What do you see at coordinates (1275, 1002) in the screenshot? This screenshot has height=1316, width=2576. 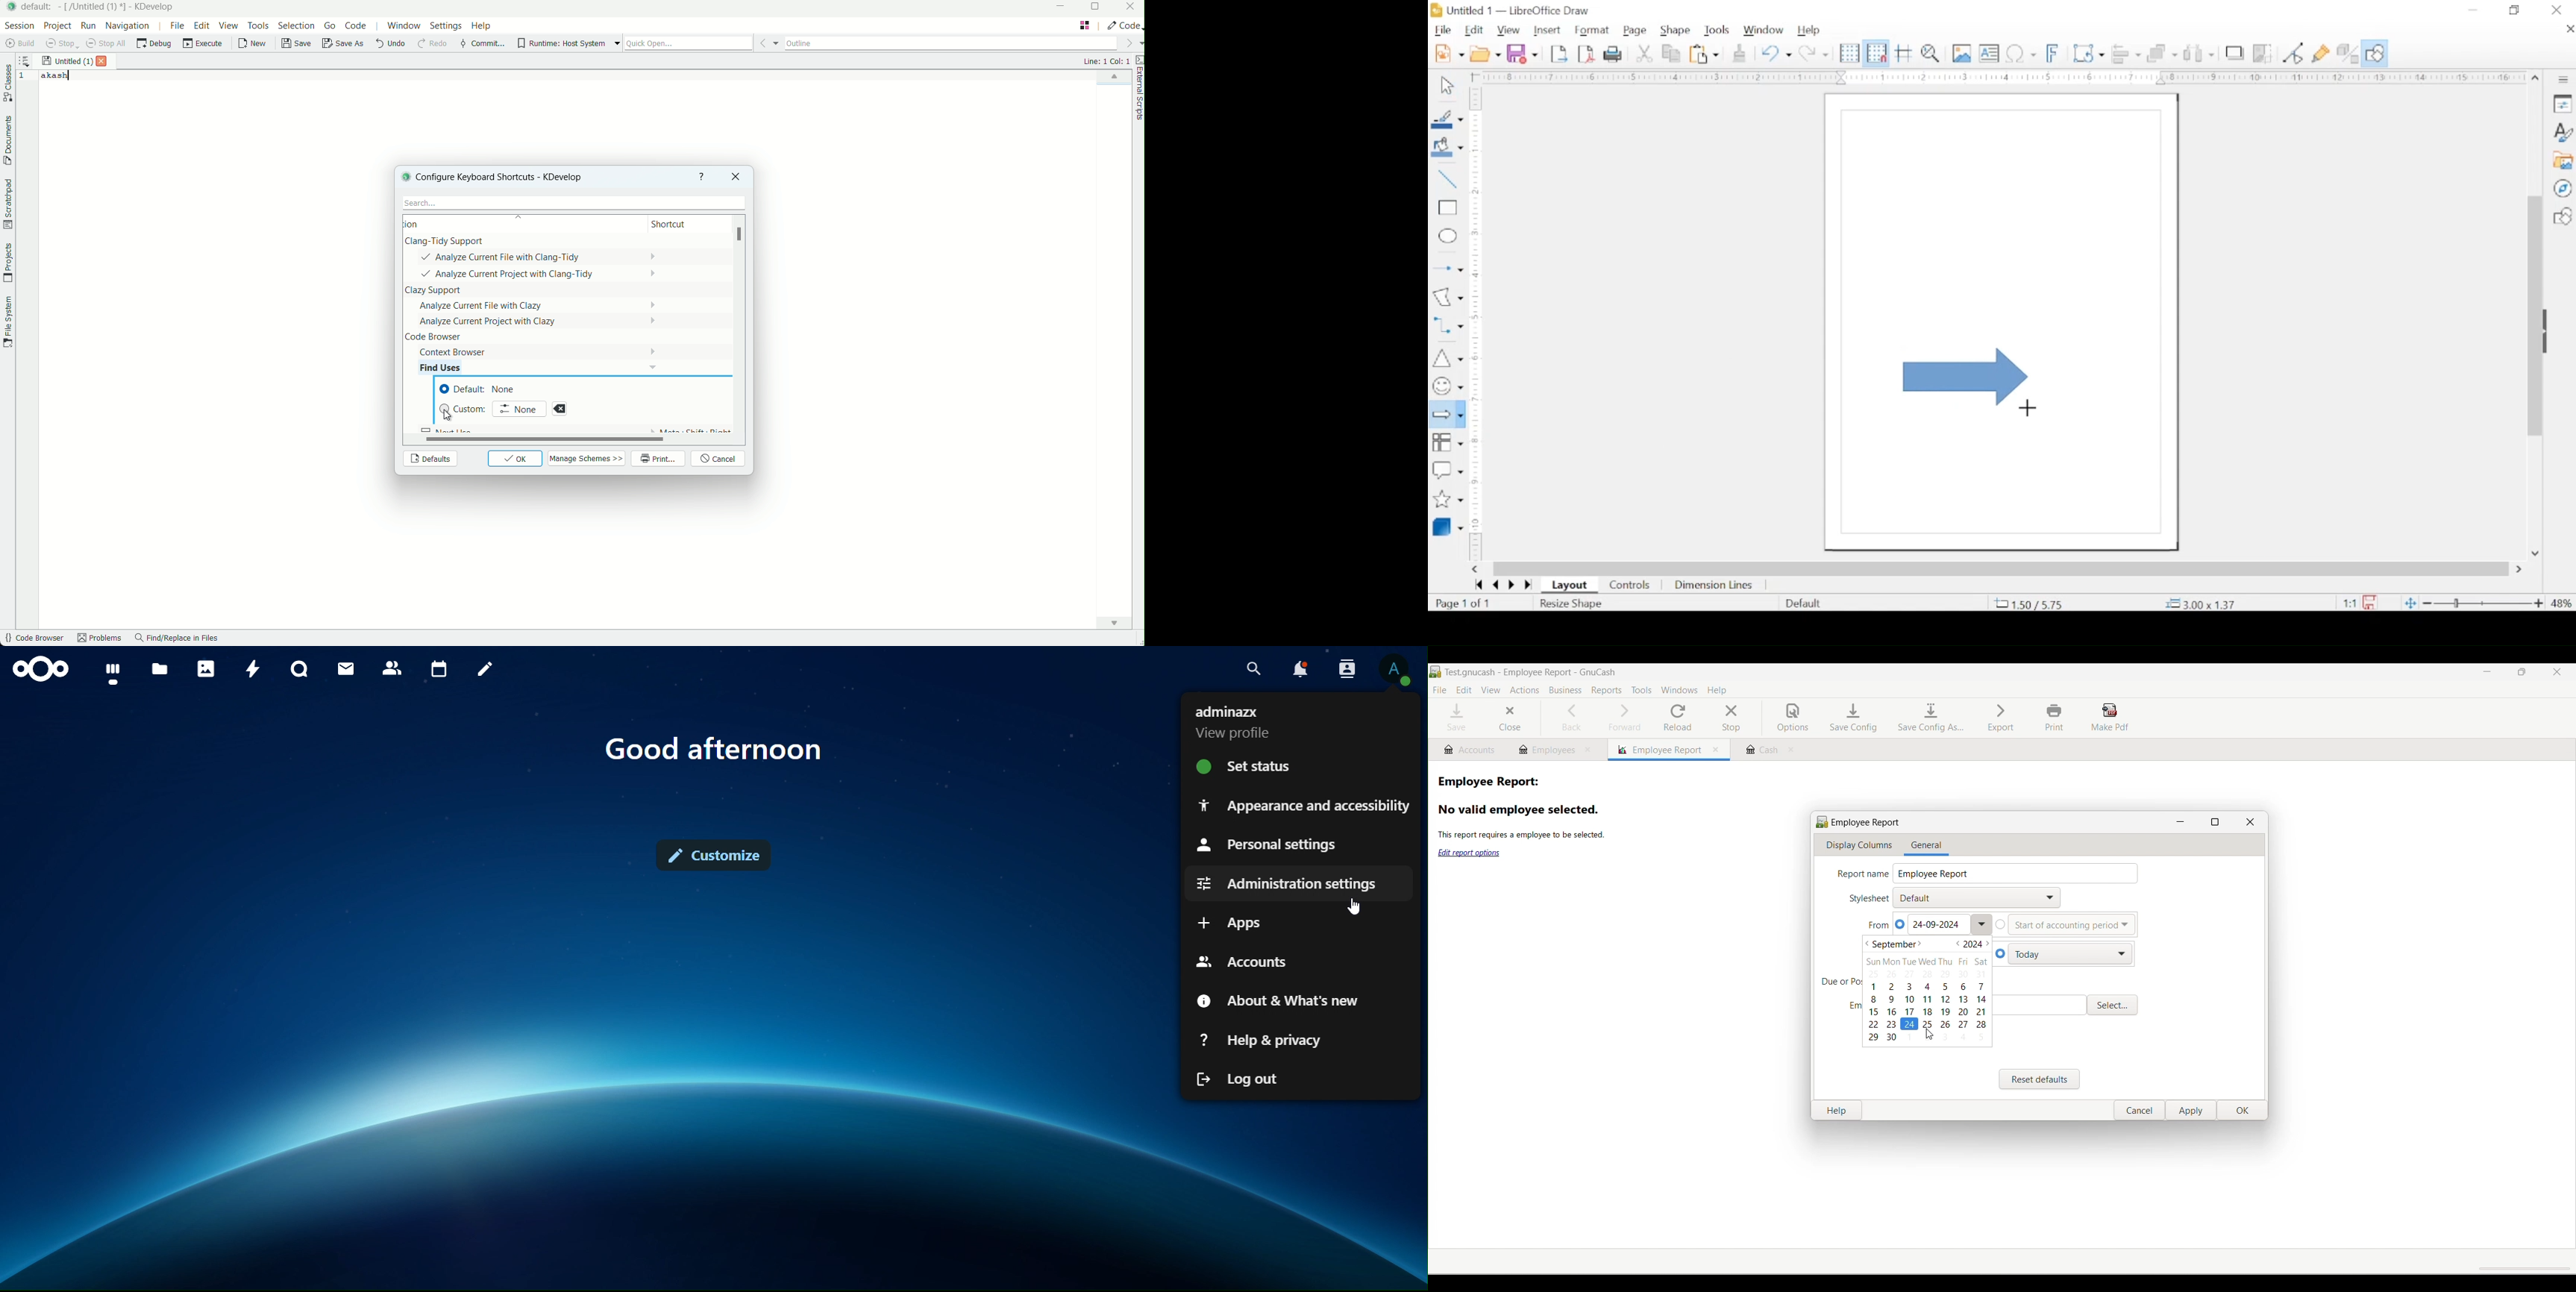 I see `about & what's new` at bounding box center [1275, 1002].